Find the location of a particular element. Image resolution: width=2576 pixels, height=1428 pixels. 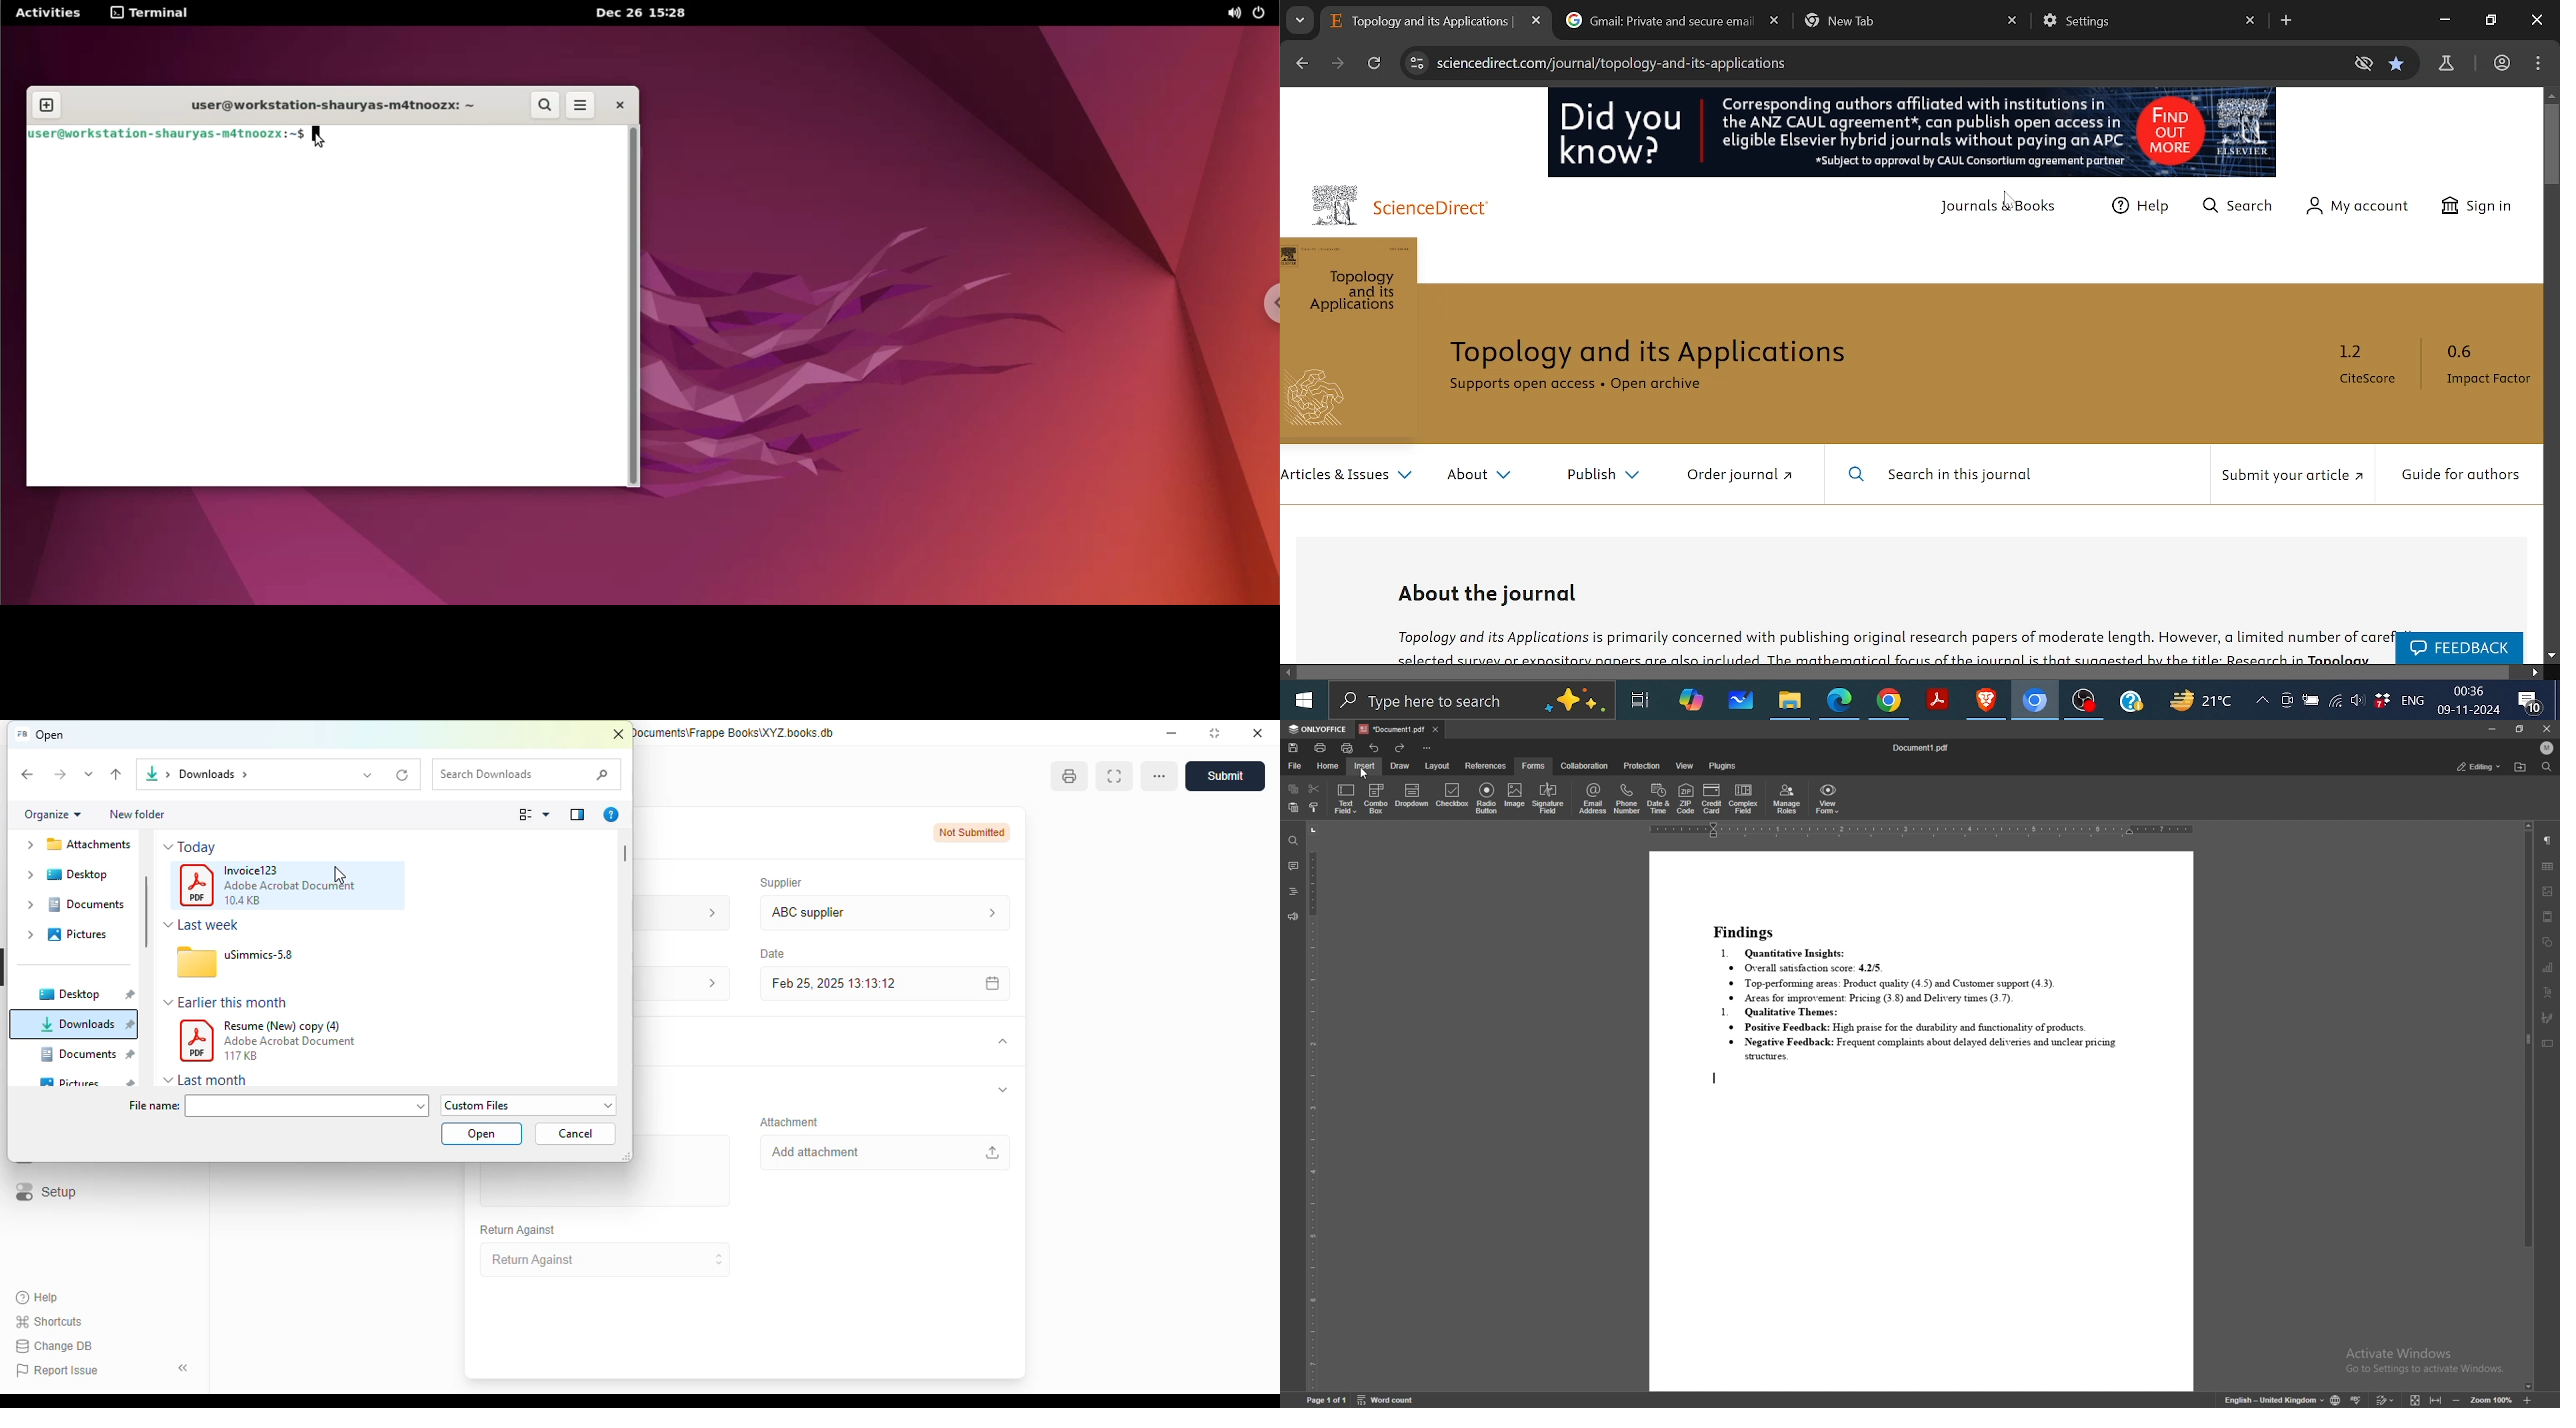

get help is located at coordinates (611, 815).